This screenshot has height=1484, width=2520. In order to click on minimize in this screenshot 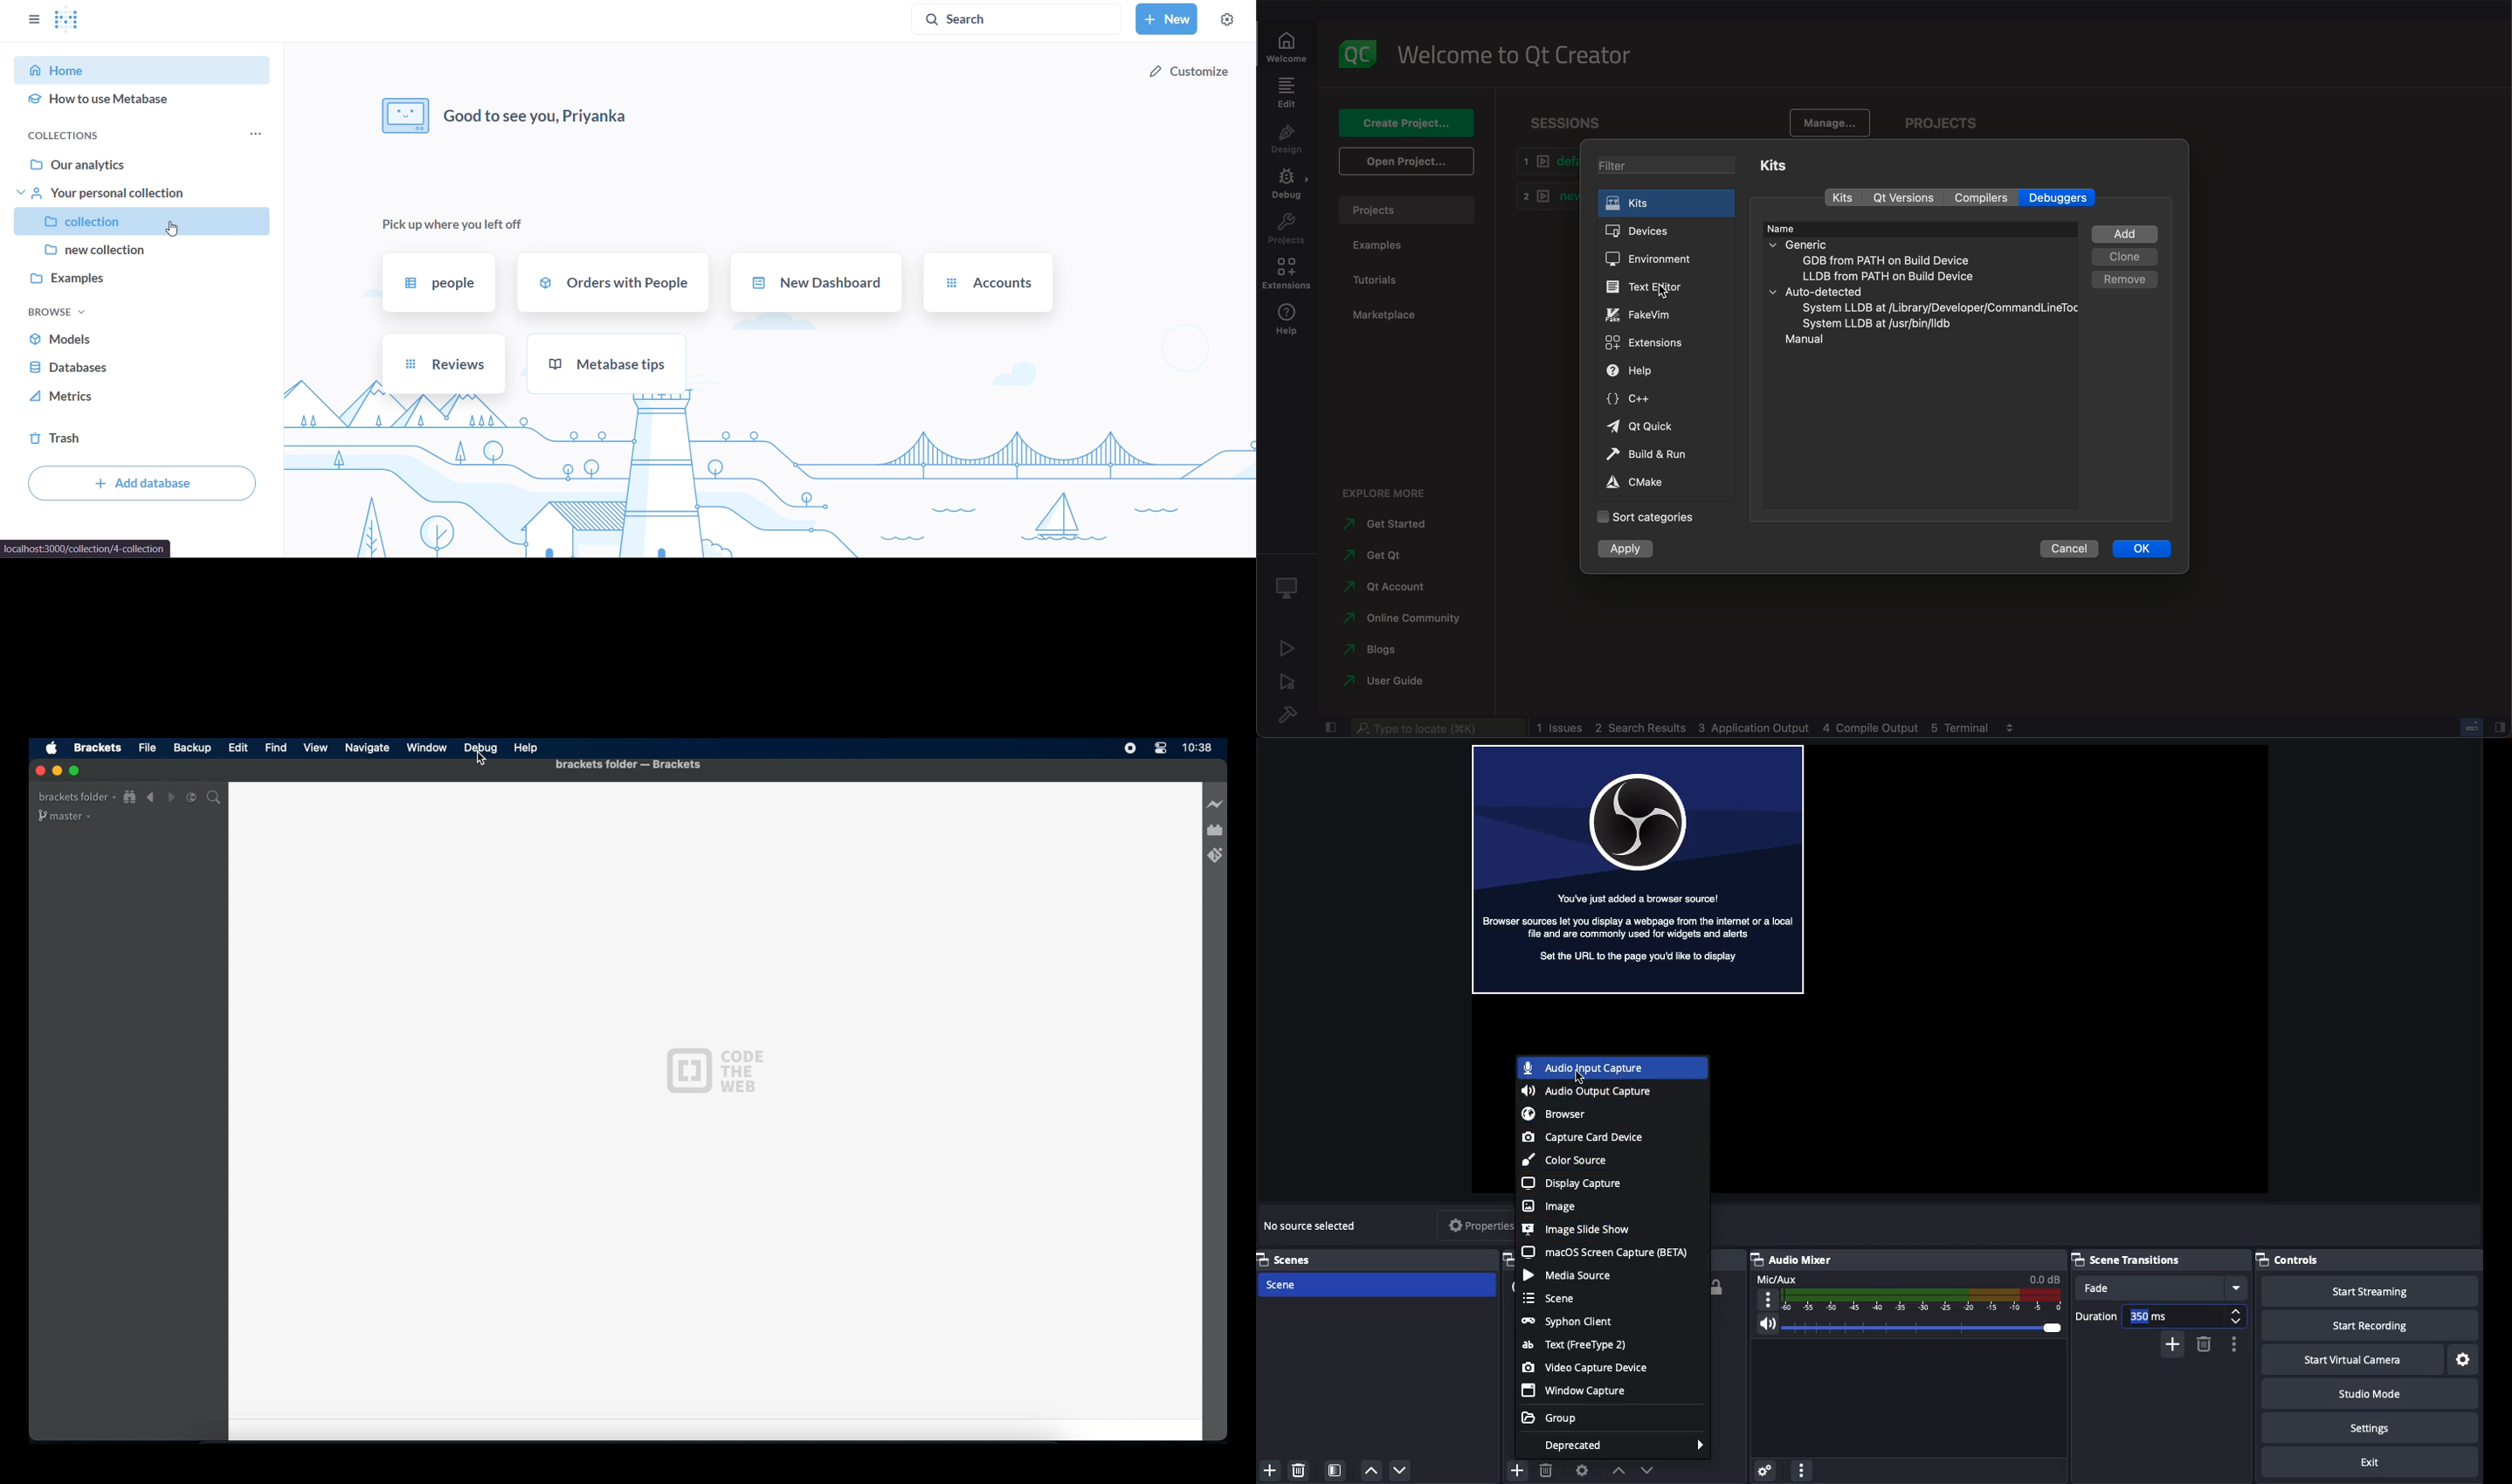, I will do `click(58, 771)`.